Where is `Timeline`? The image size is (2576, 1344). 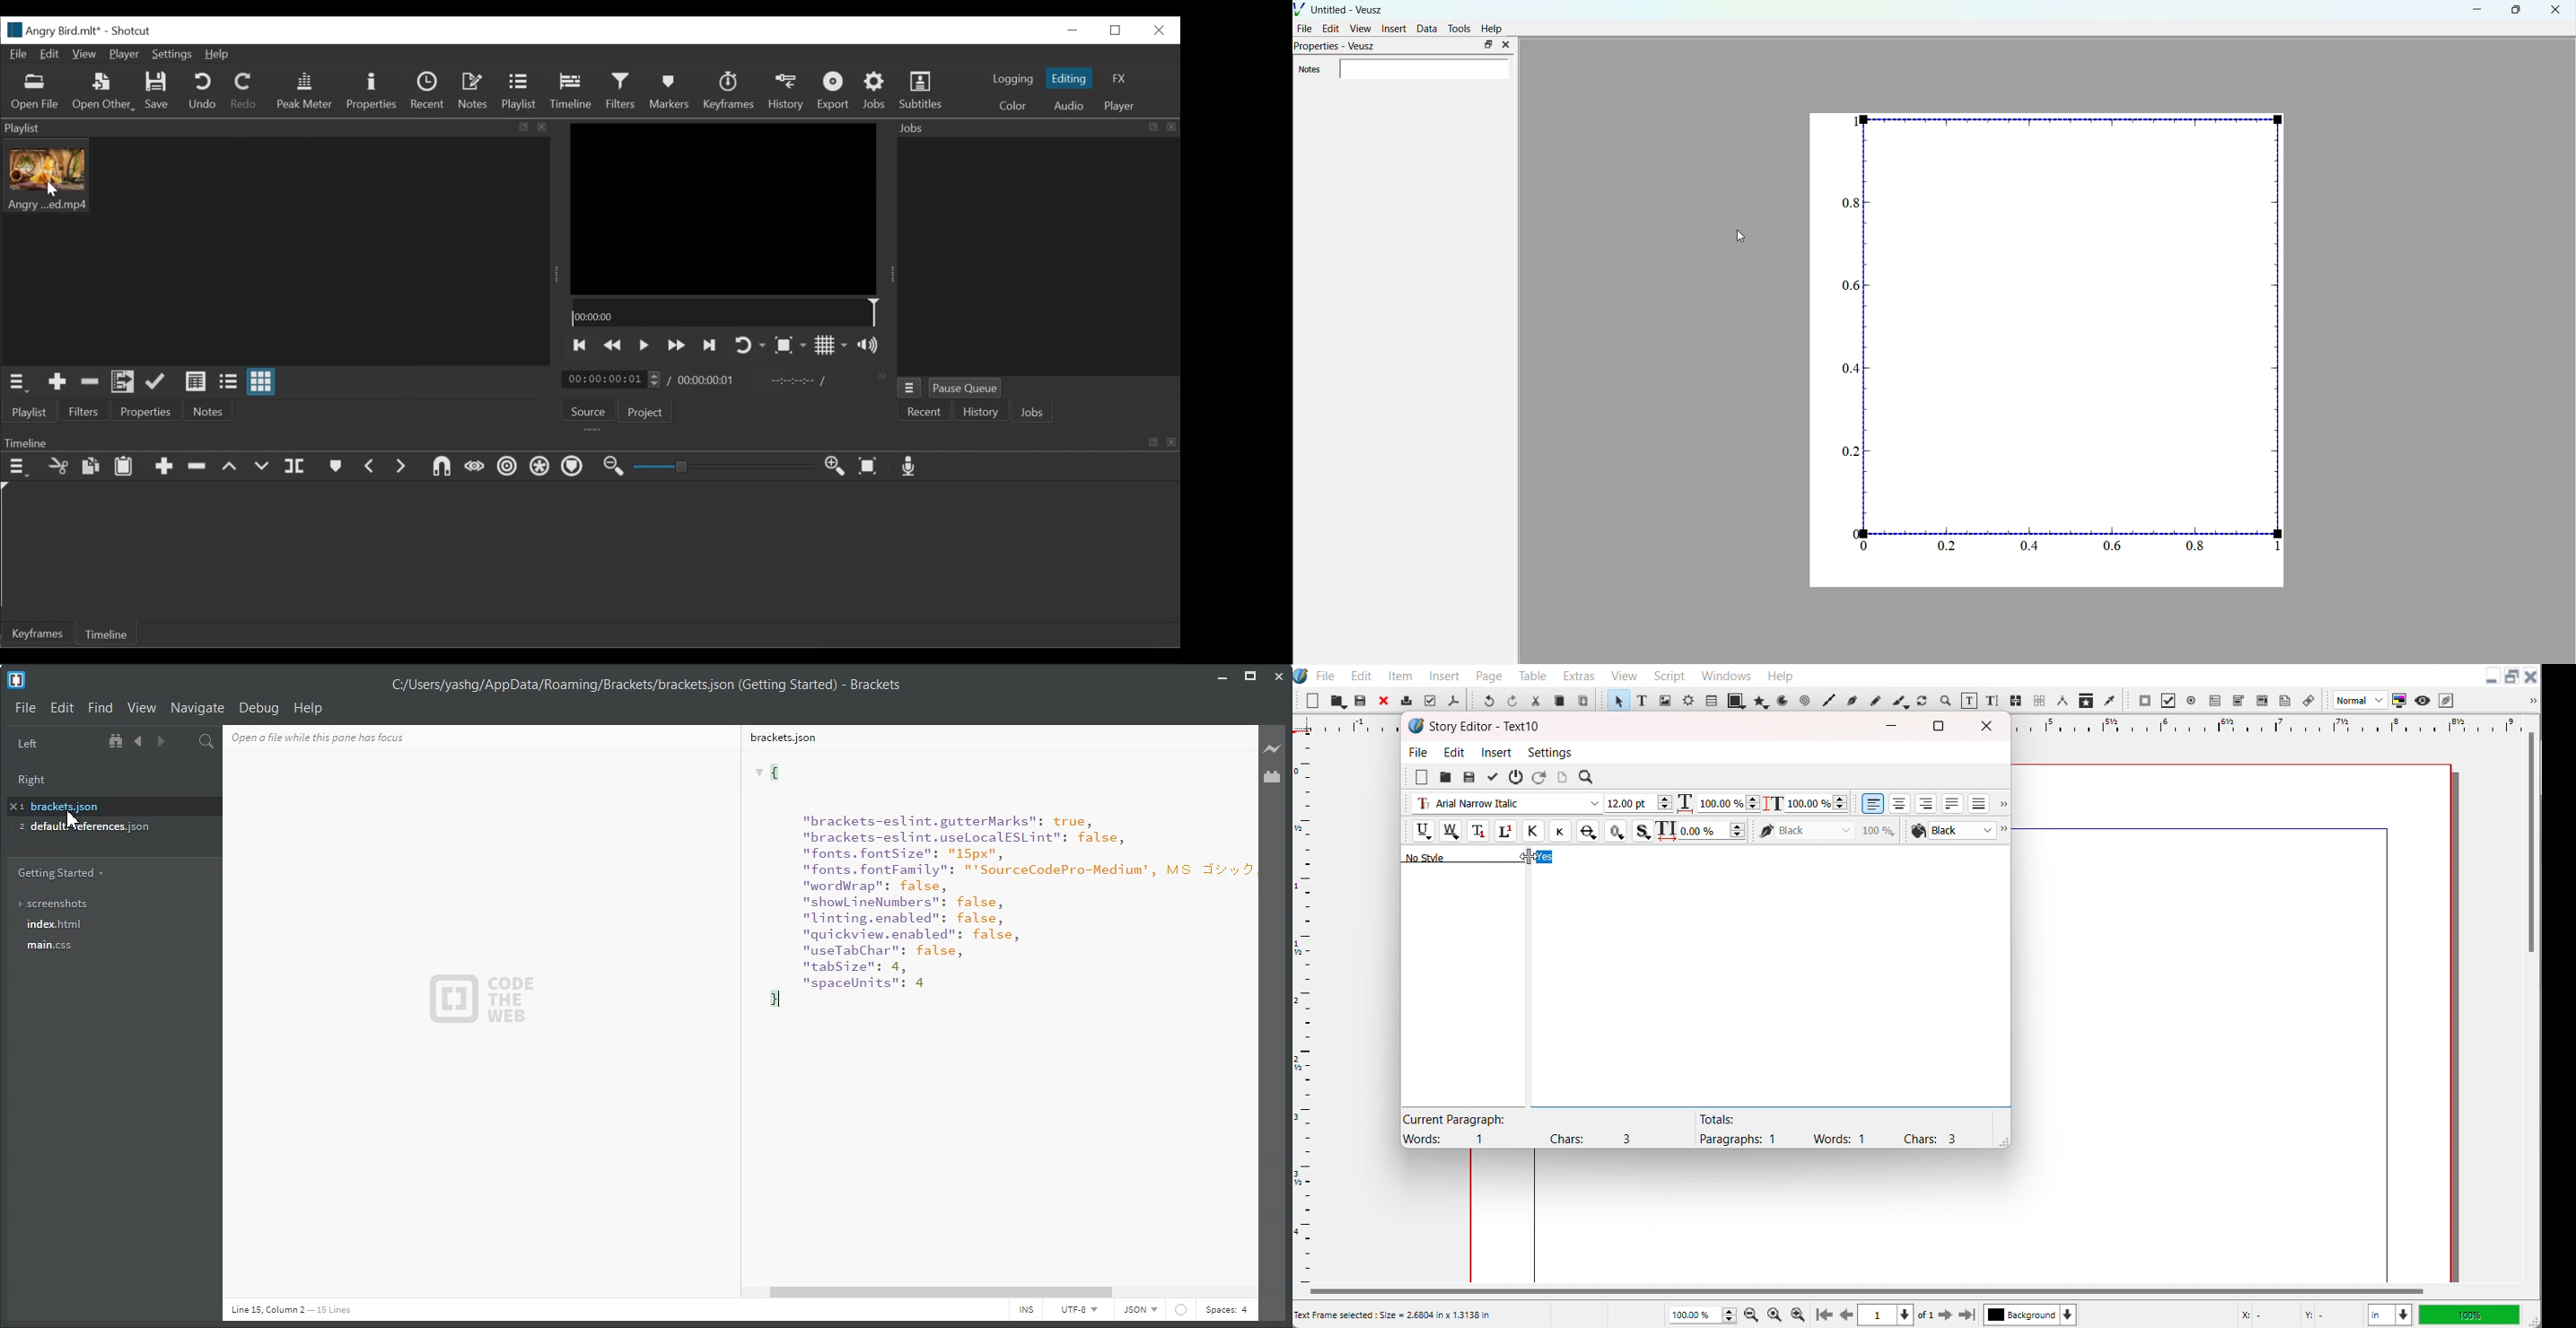 Timeline is located at coordinates (728, 314).